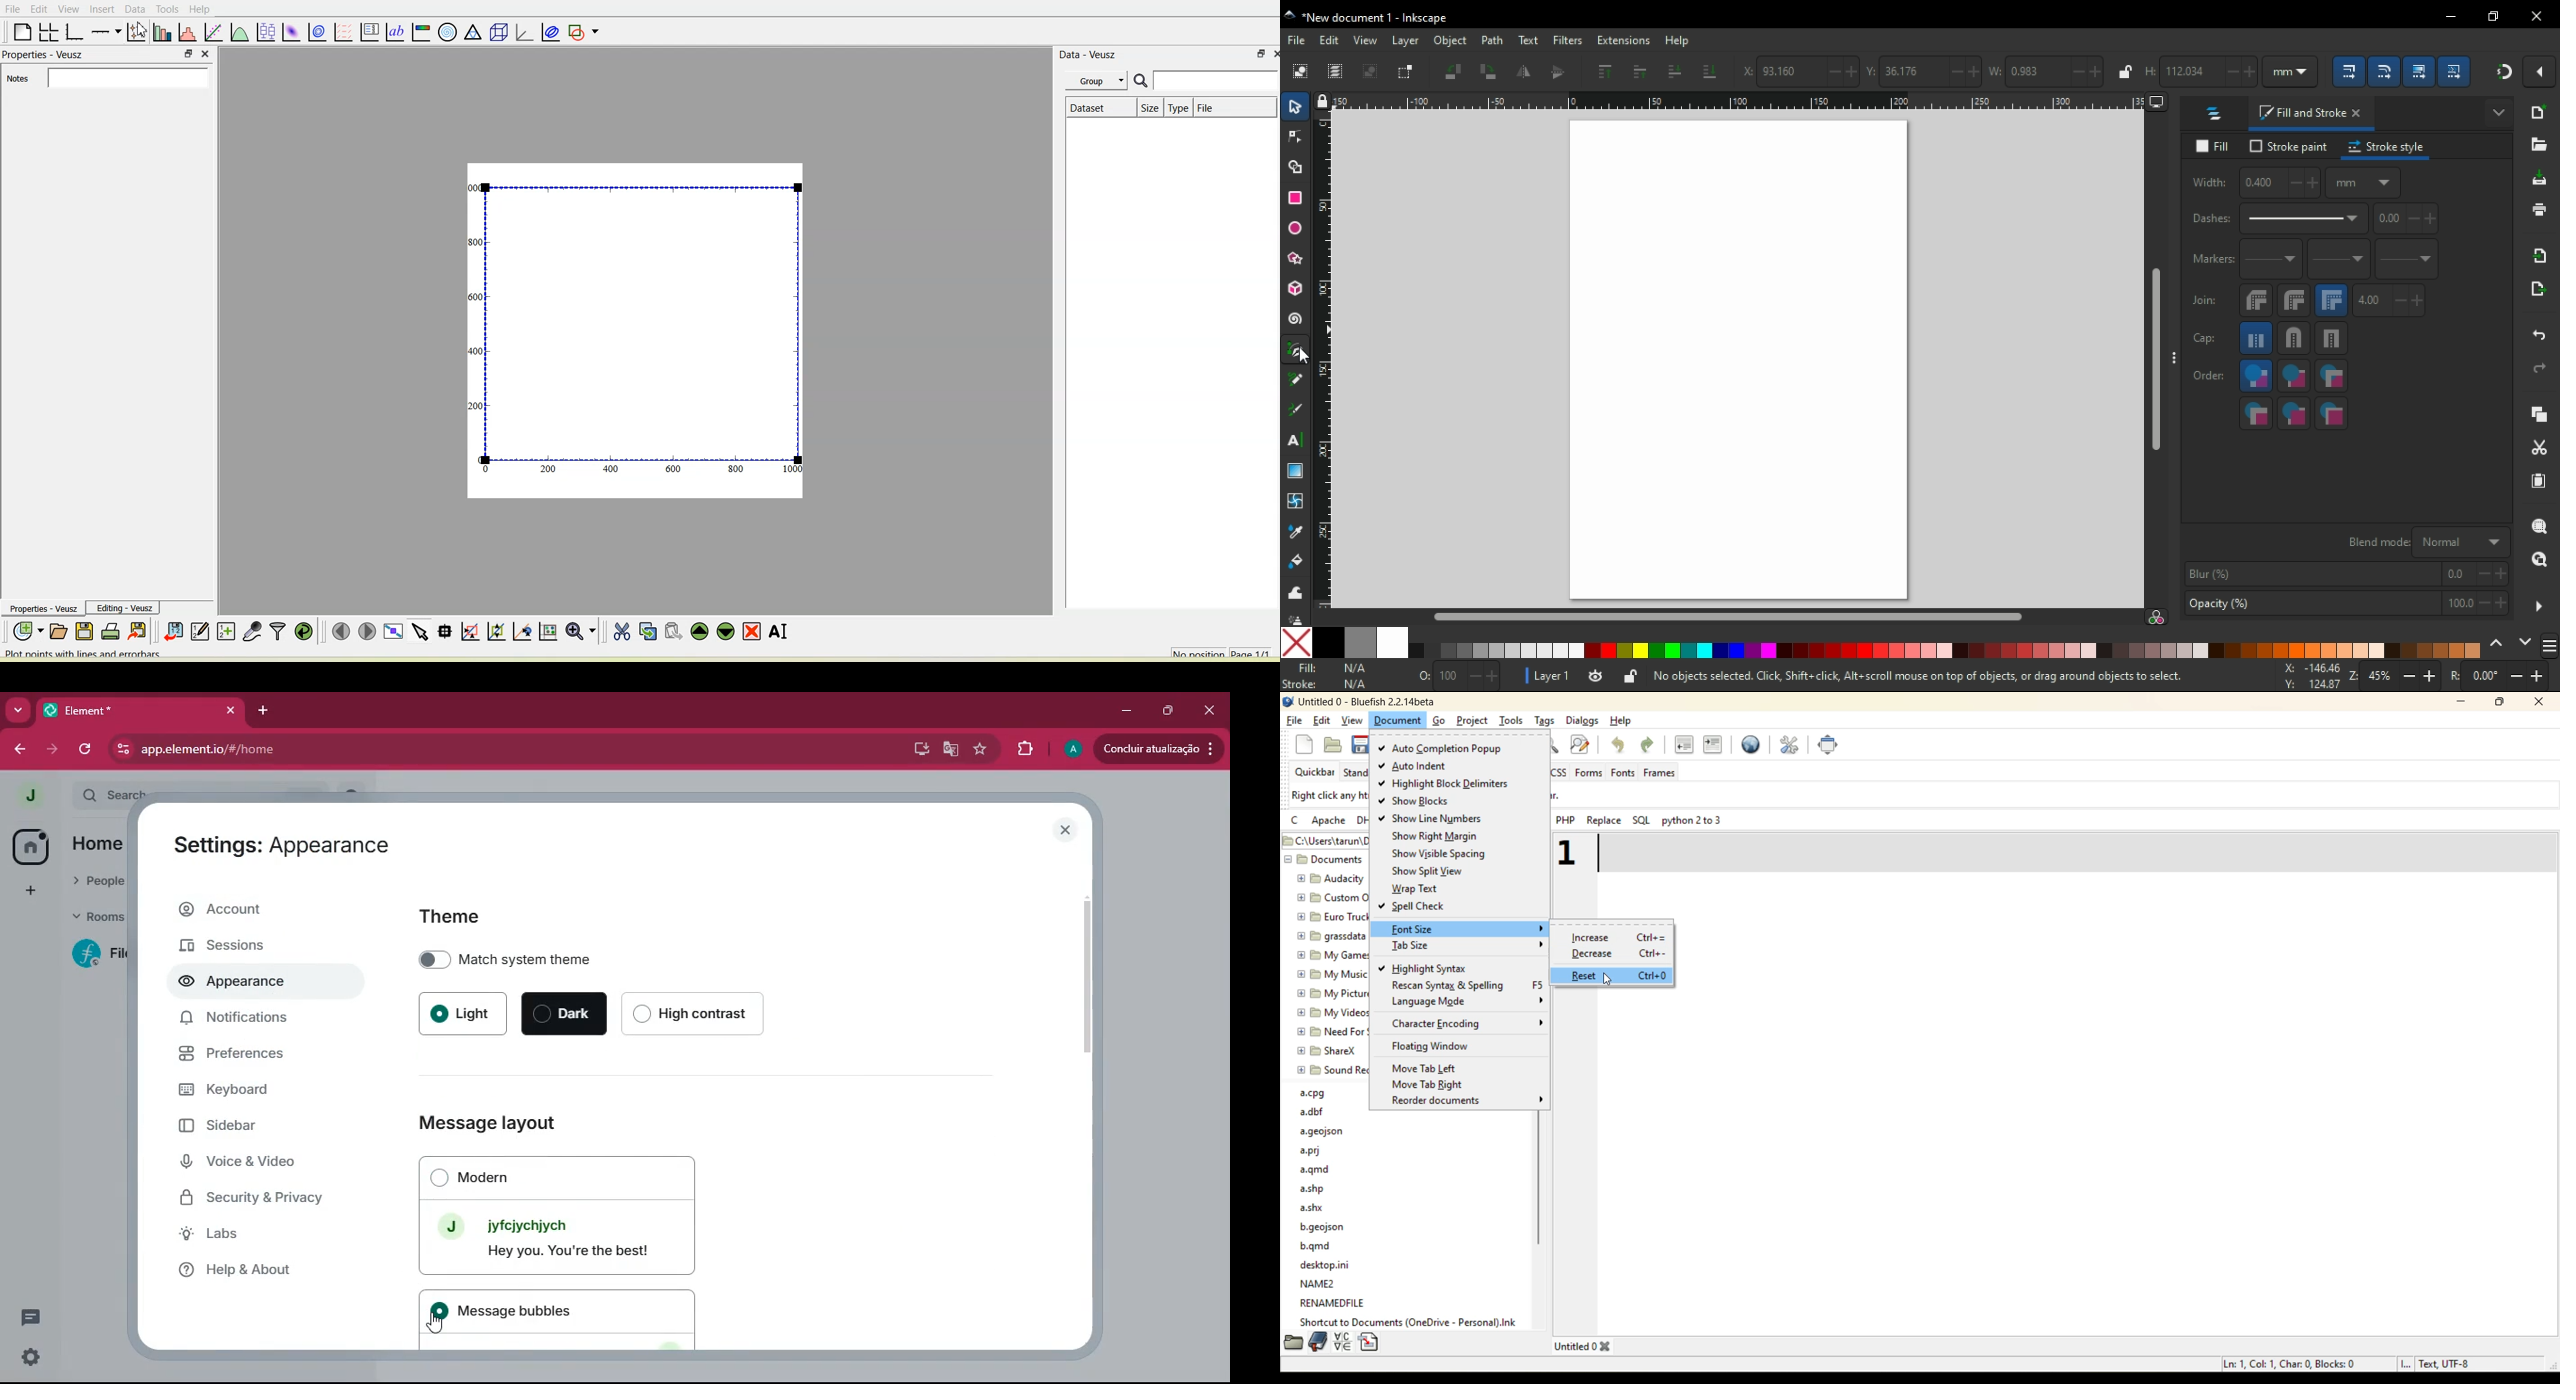 This screenshot has width=2576, height=1400. Describe the element at coordinates (39, 10) in the screenshot. I see `Edit` at that location.